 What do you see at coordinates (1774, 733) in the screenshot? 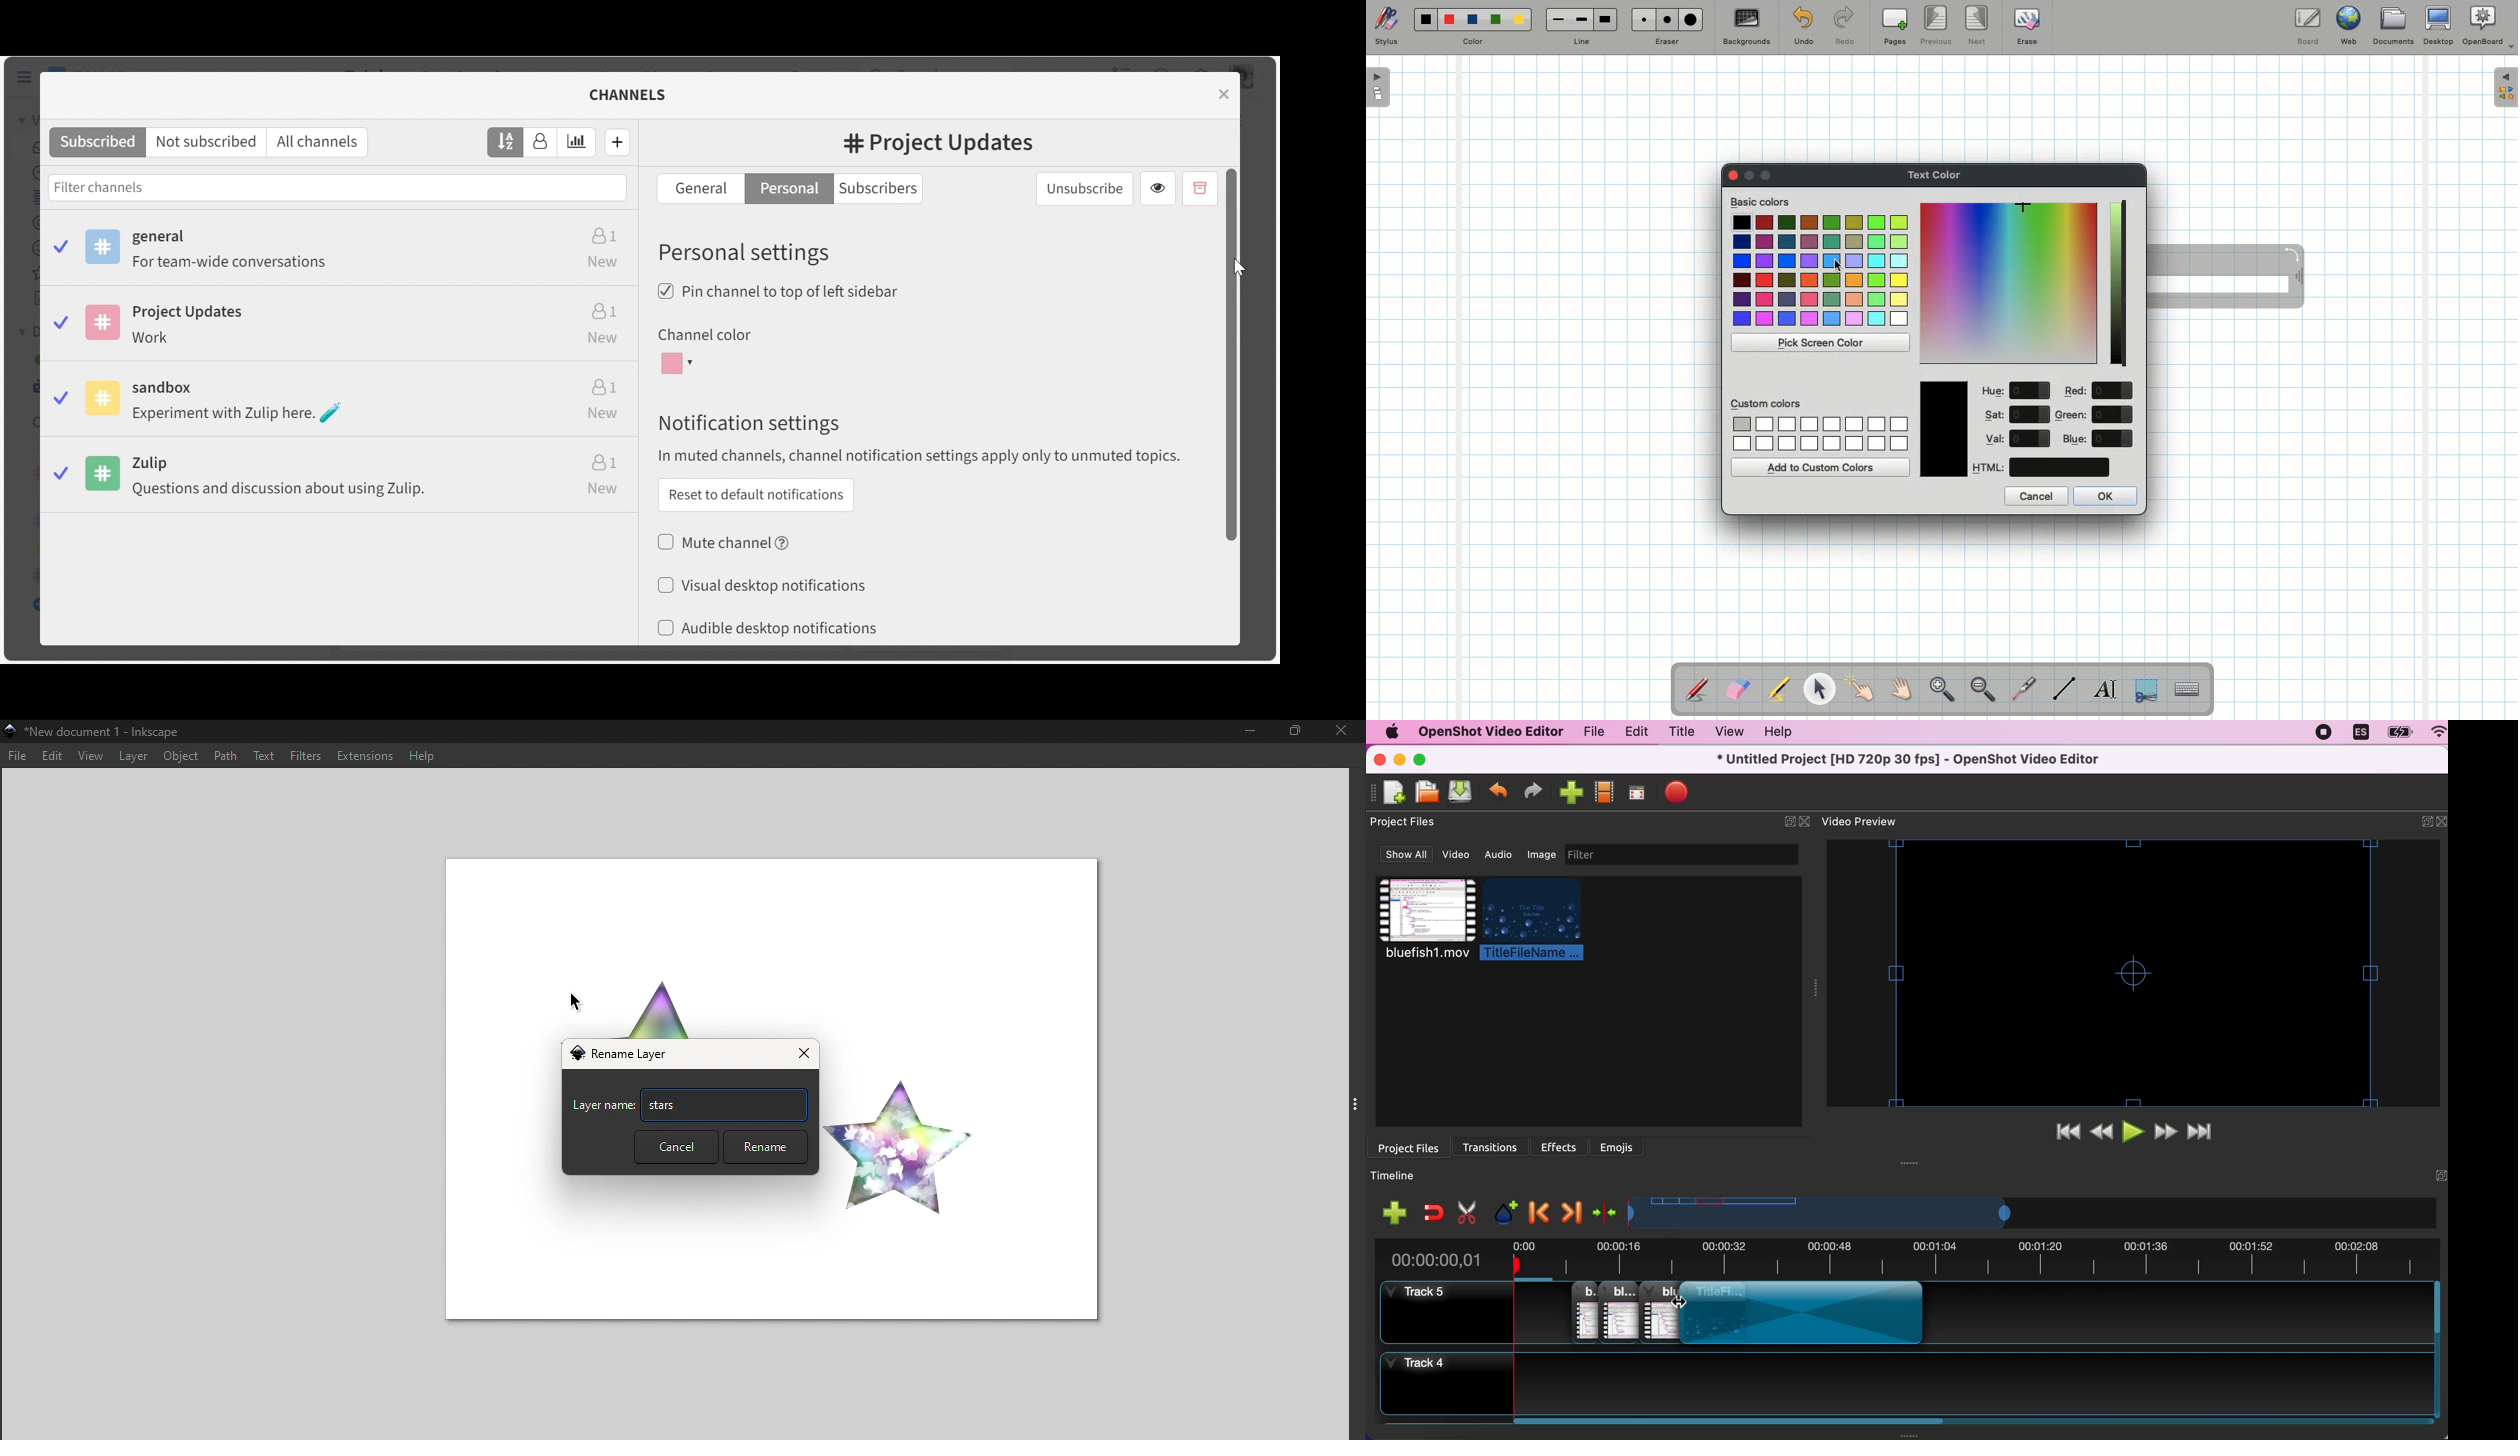
I see `help` at bounding box center [1774, 733].